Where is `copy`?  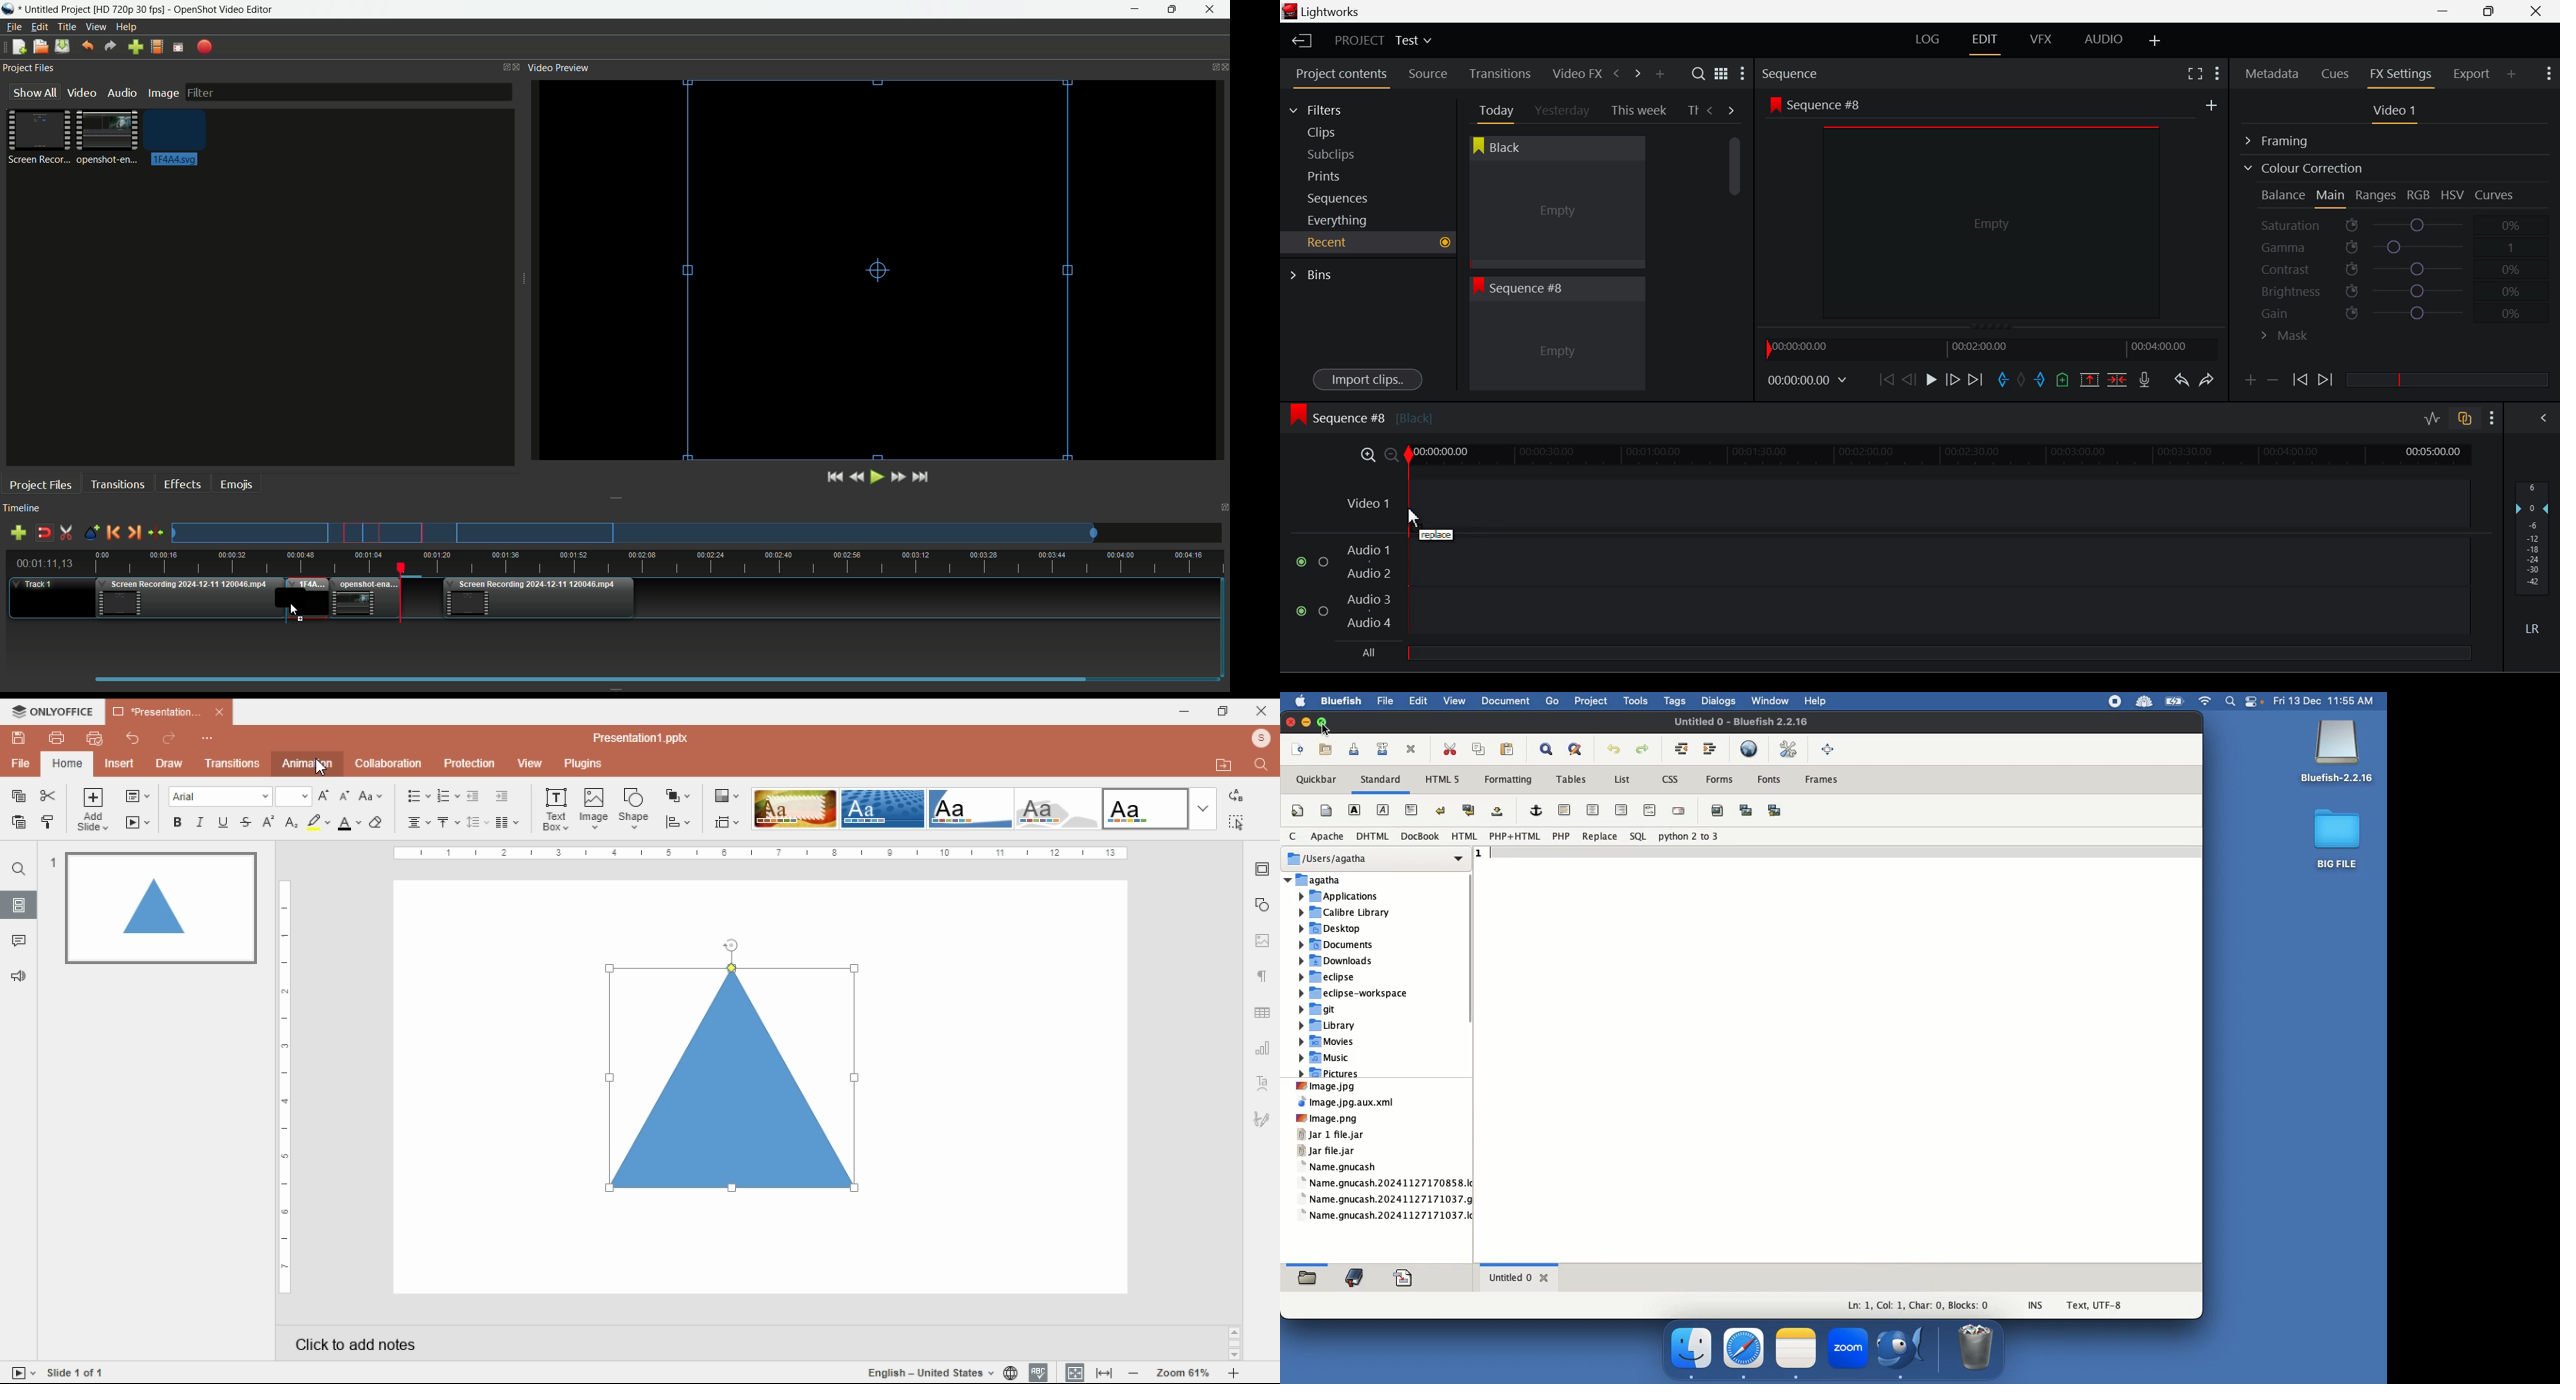 copy is located at coordinates (19, 796).